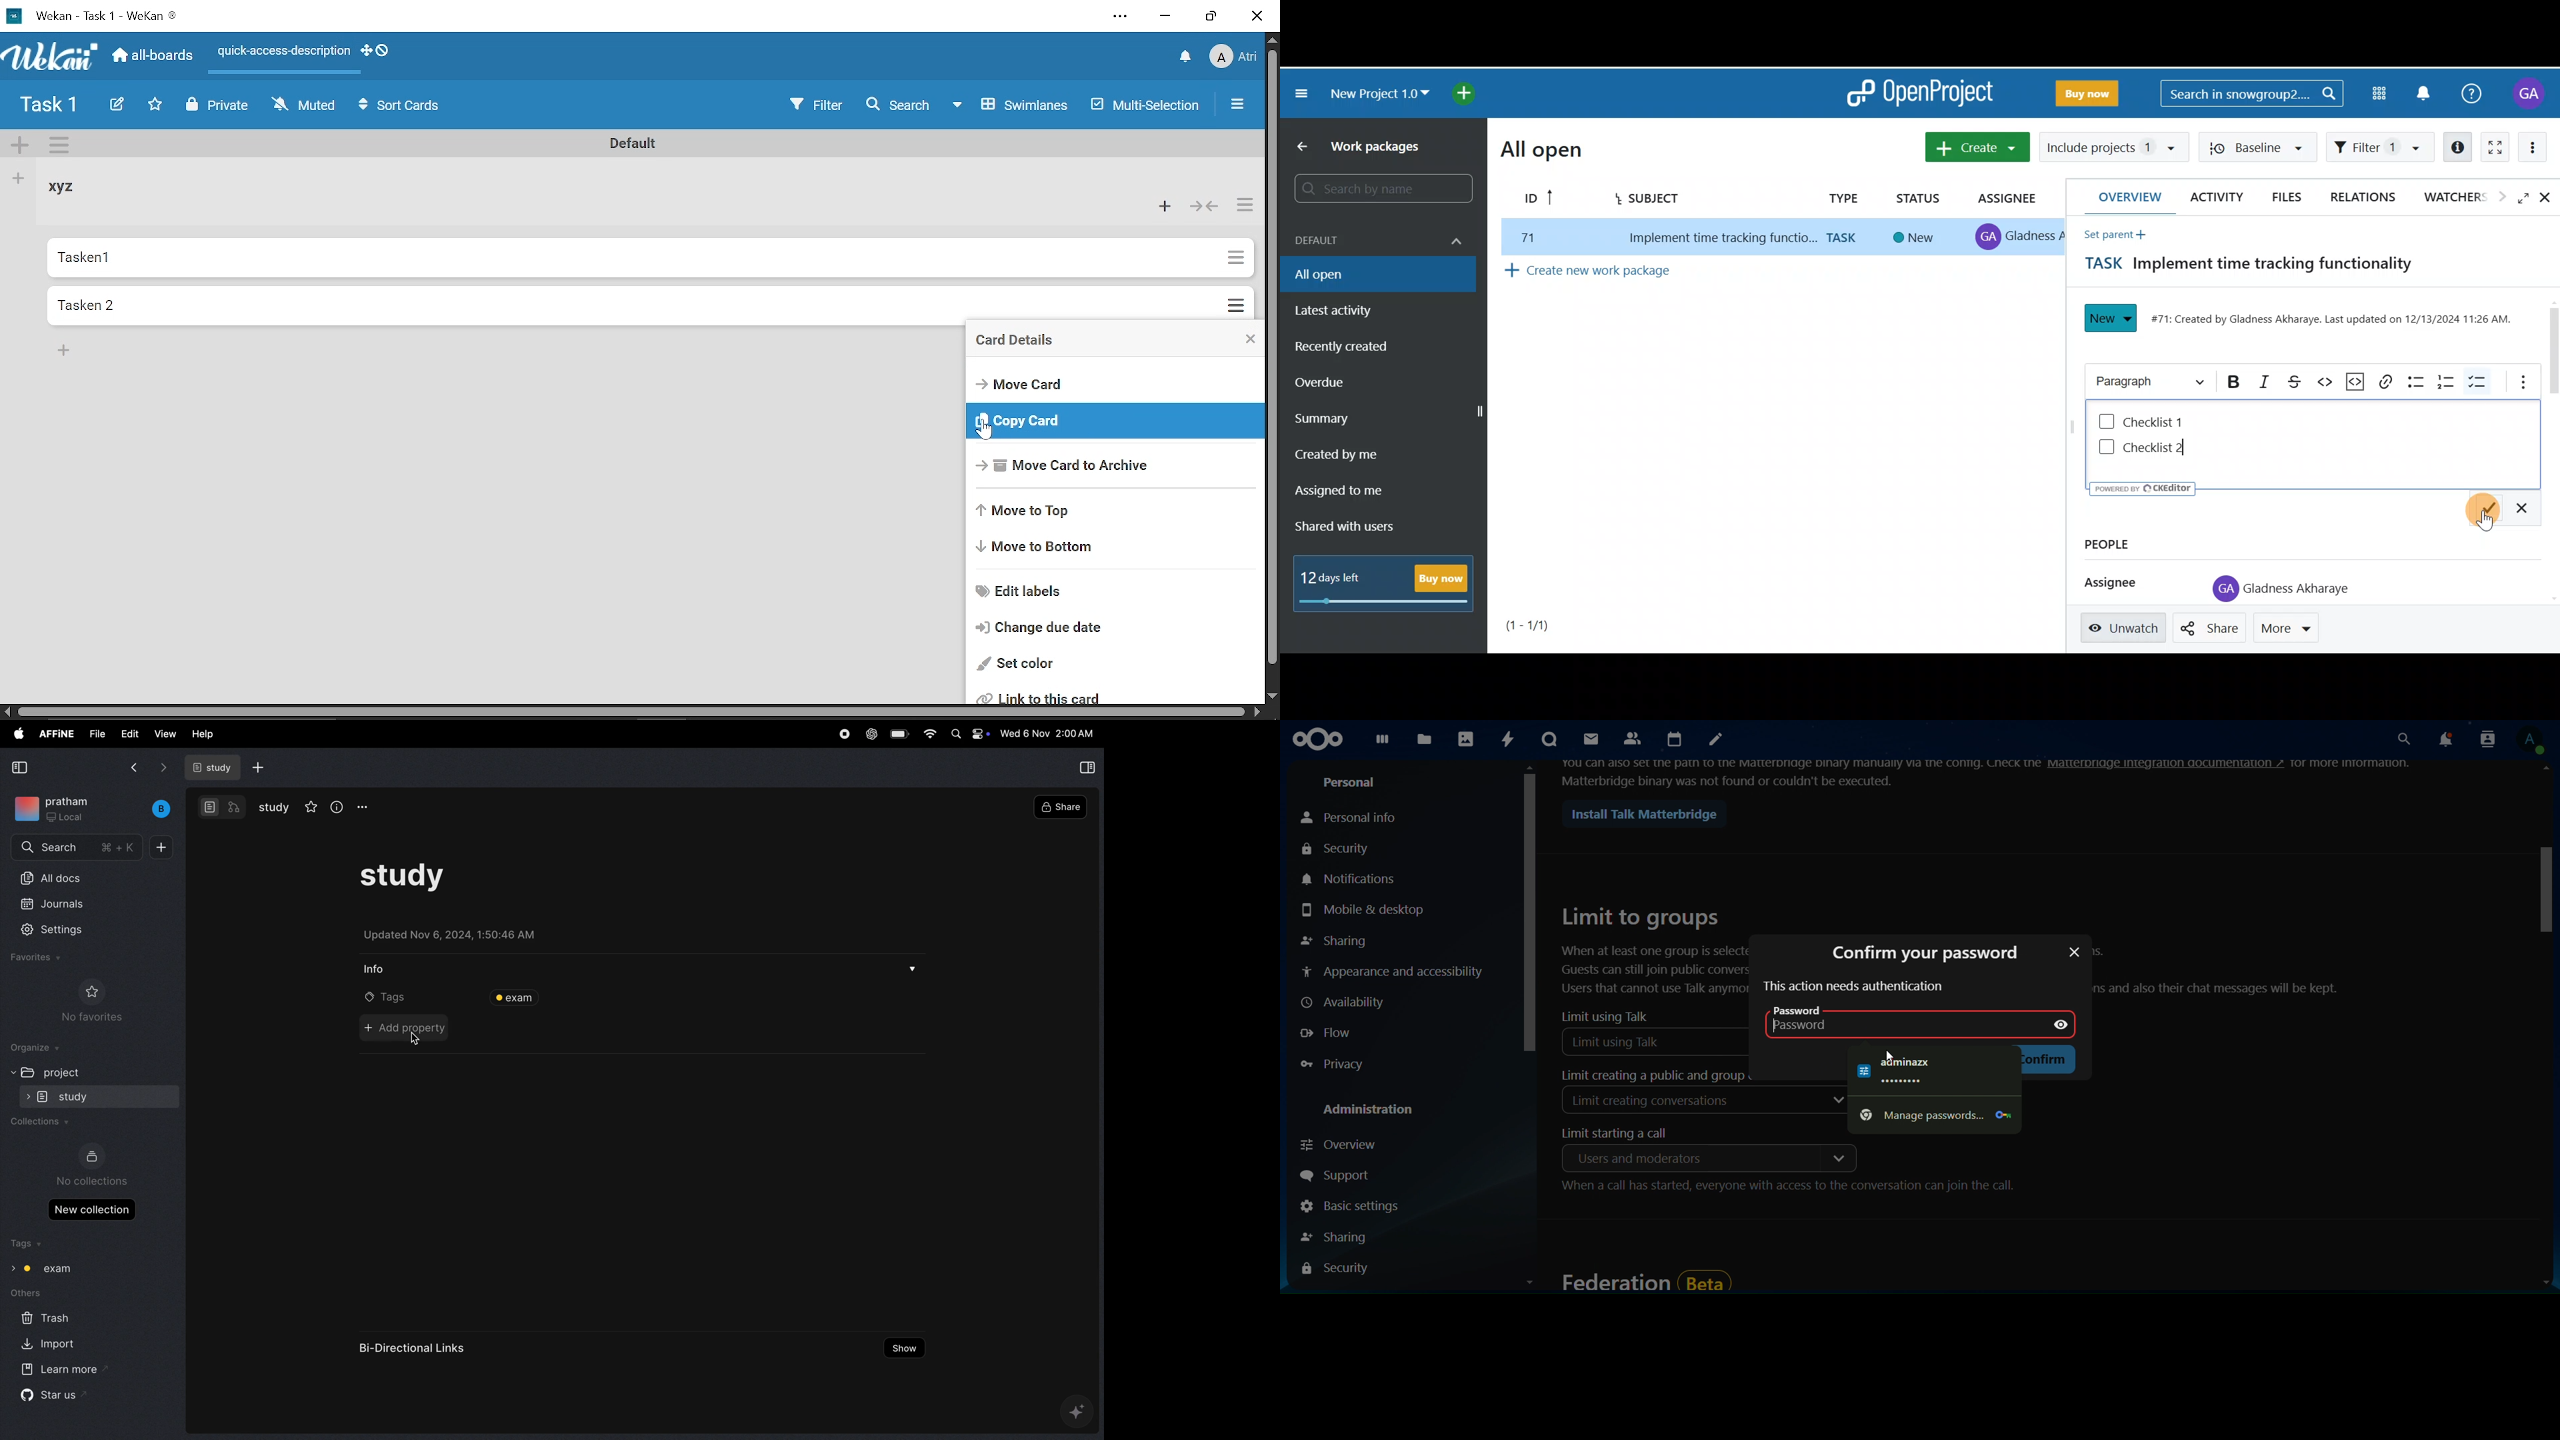  I want to click on Bold, so click(2229, 383).